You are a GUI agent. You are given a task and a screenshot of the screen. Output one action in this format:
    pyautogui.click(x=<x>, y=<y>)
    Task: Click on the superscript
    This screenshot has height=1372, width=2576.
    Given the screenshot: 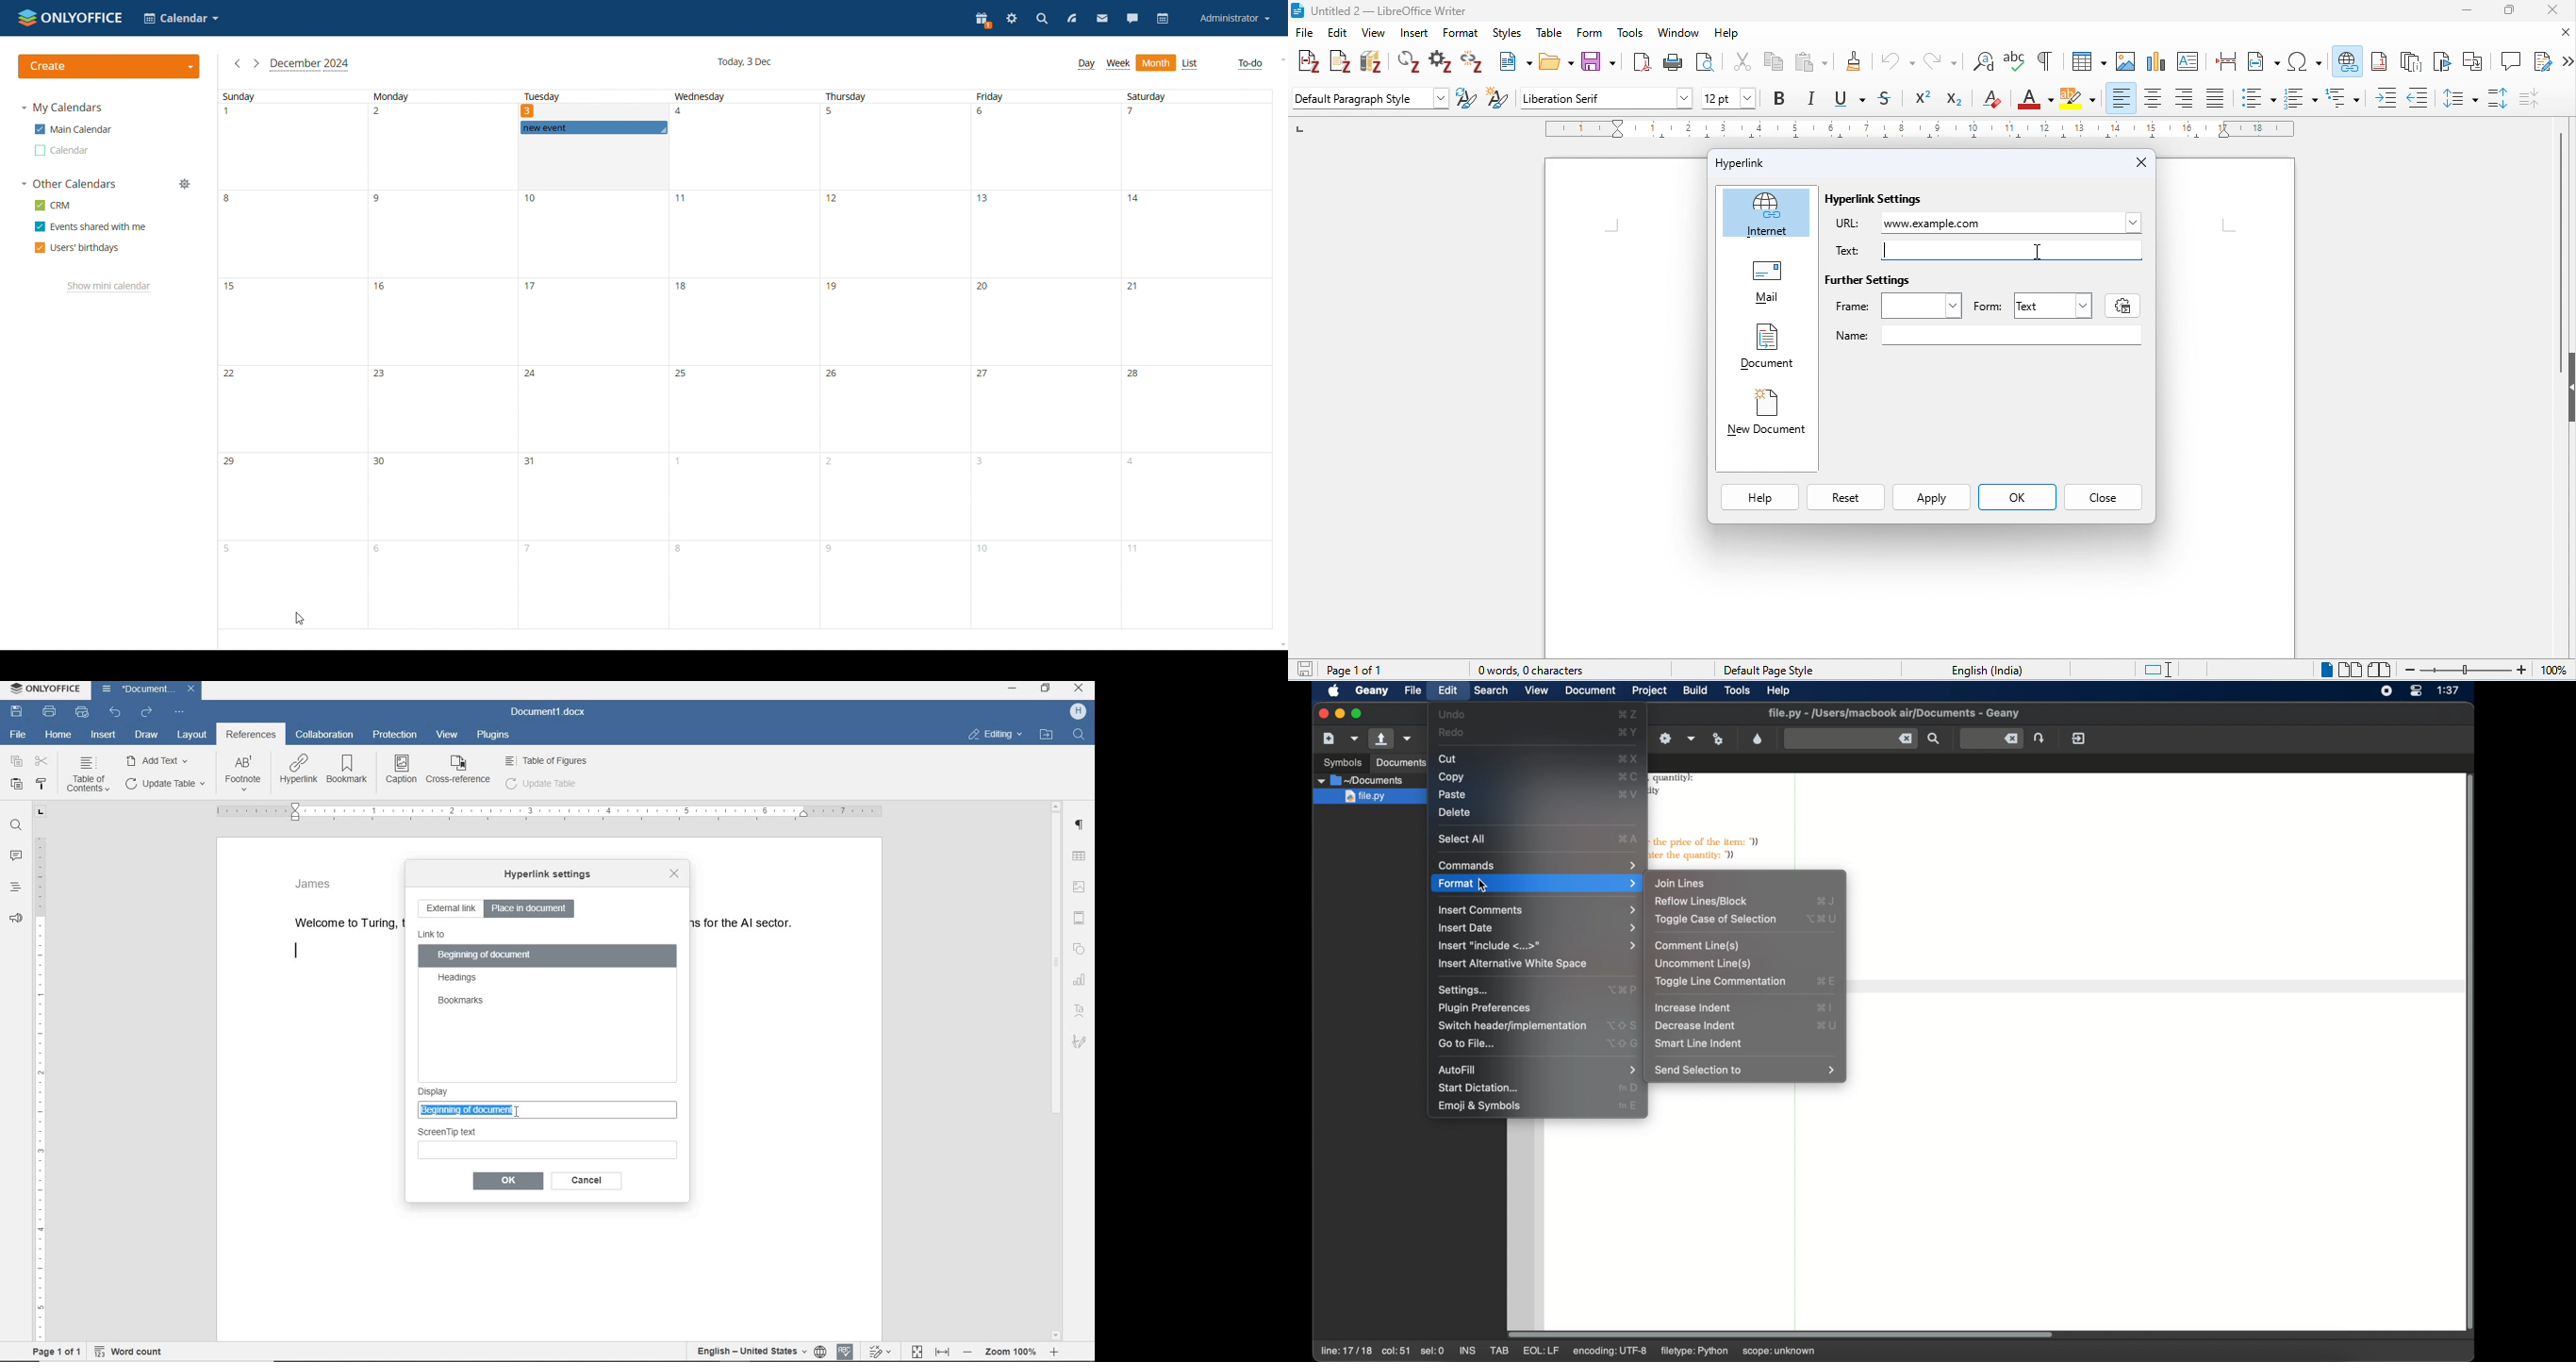 What is the action you would take?
    pyautogui.click(x=1924, y=98)
    